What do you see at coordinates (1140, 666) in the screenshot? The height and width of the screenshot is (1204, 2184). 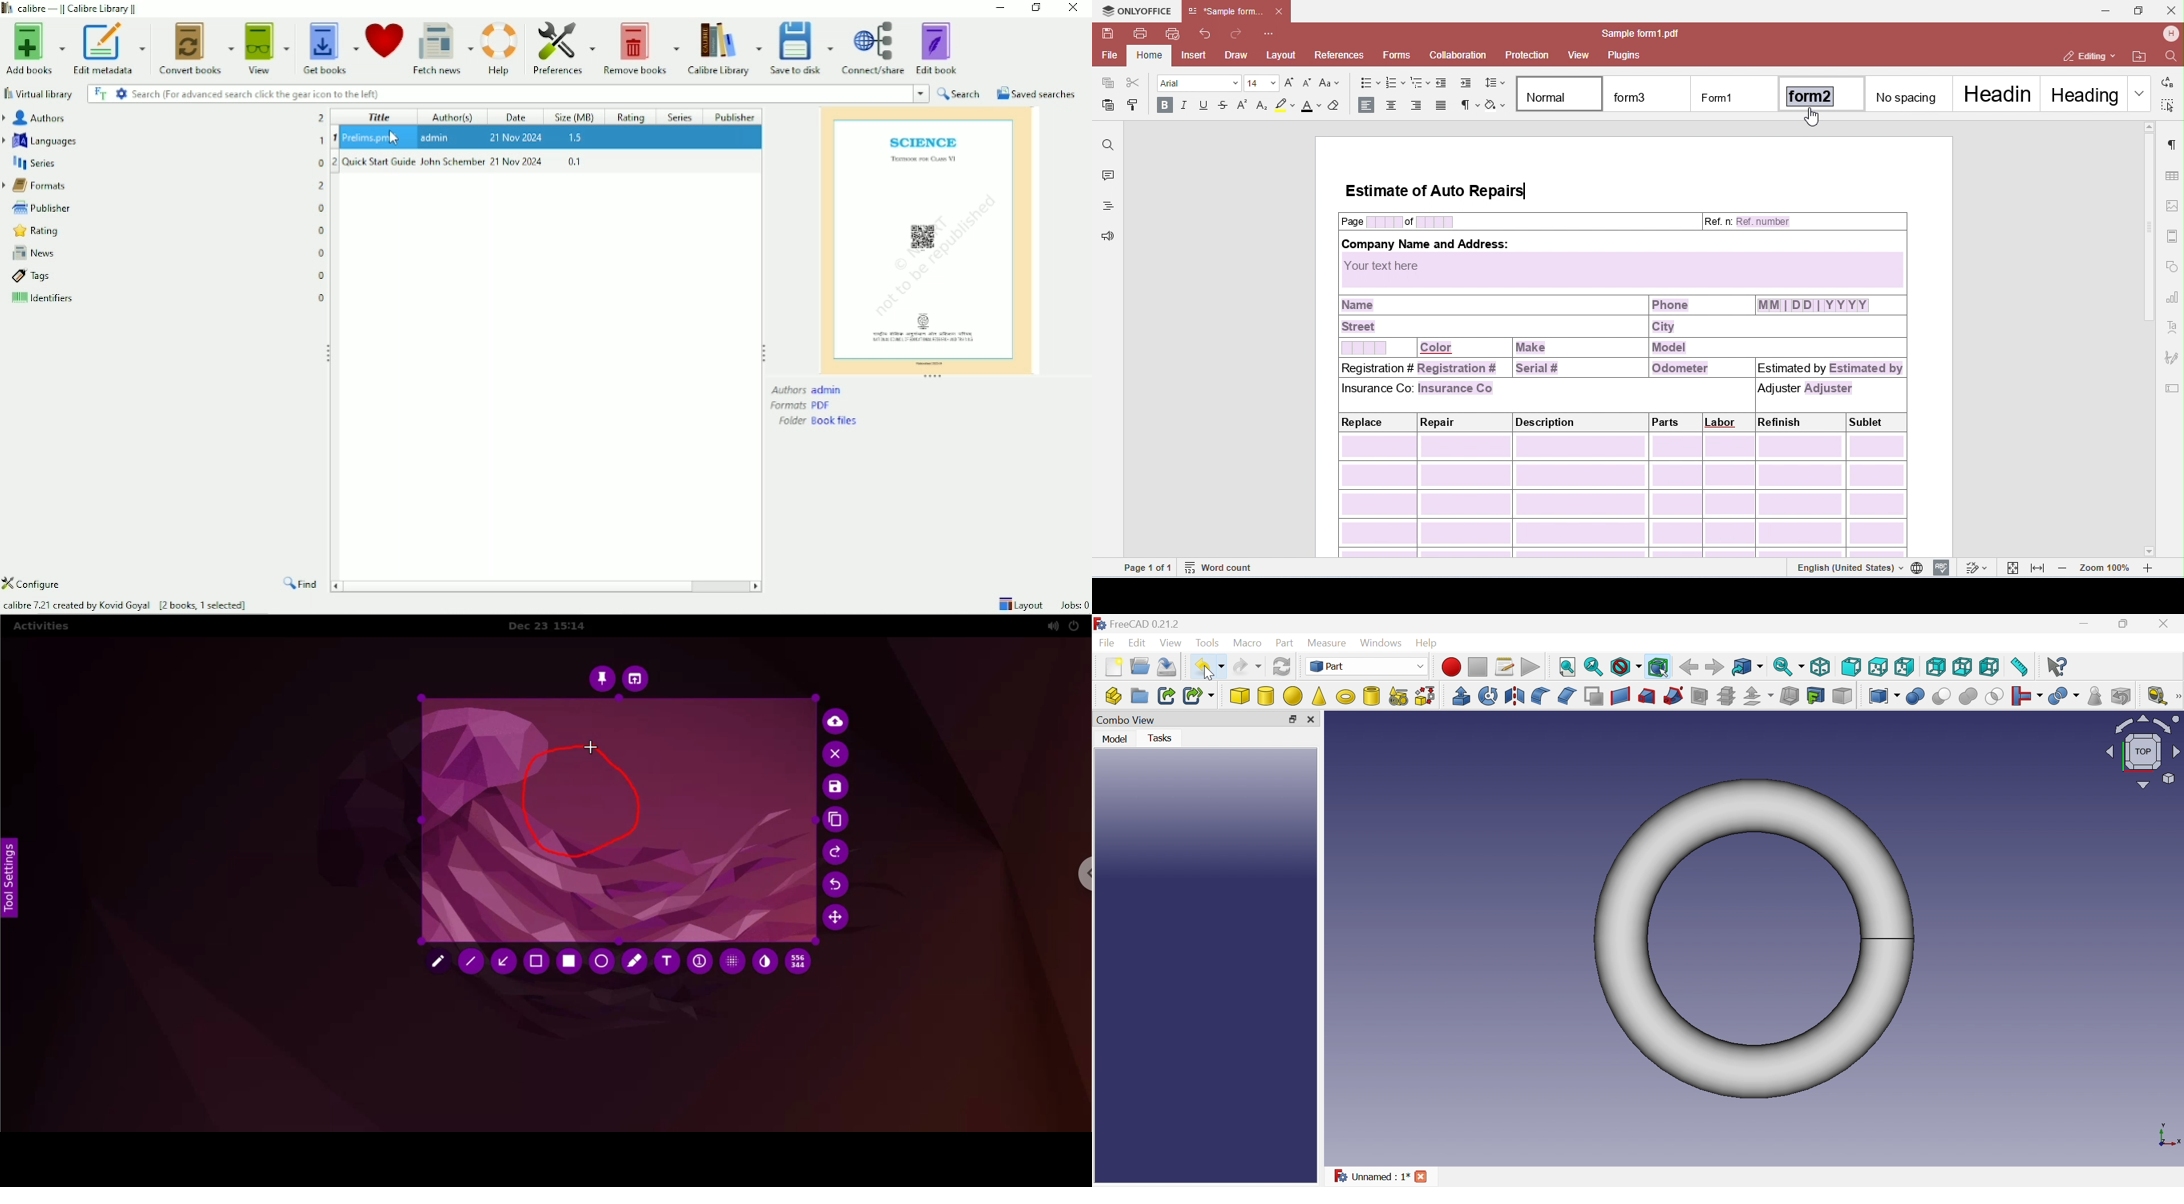 I see `Open` at bounding box center [1140, 666].